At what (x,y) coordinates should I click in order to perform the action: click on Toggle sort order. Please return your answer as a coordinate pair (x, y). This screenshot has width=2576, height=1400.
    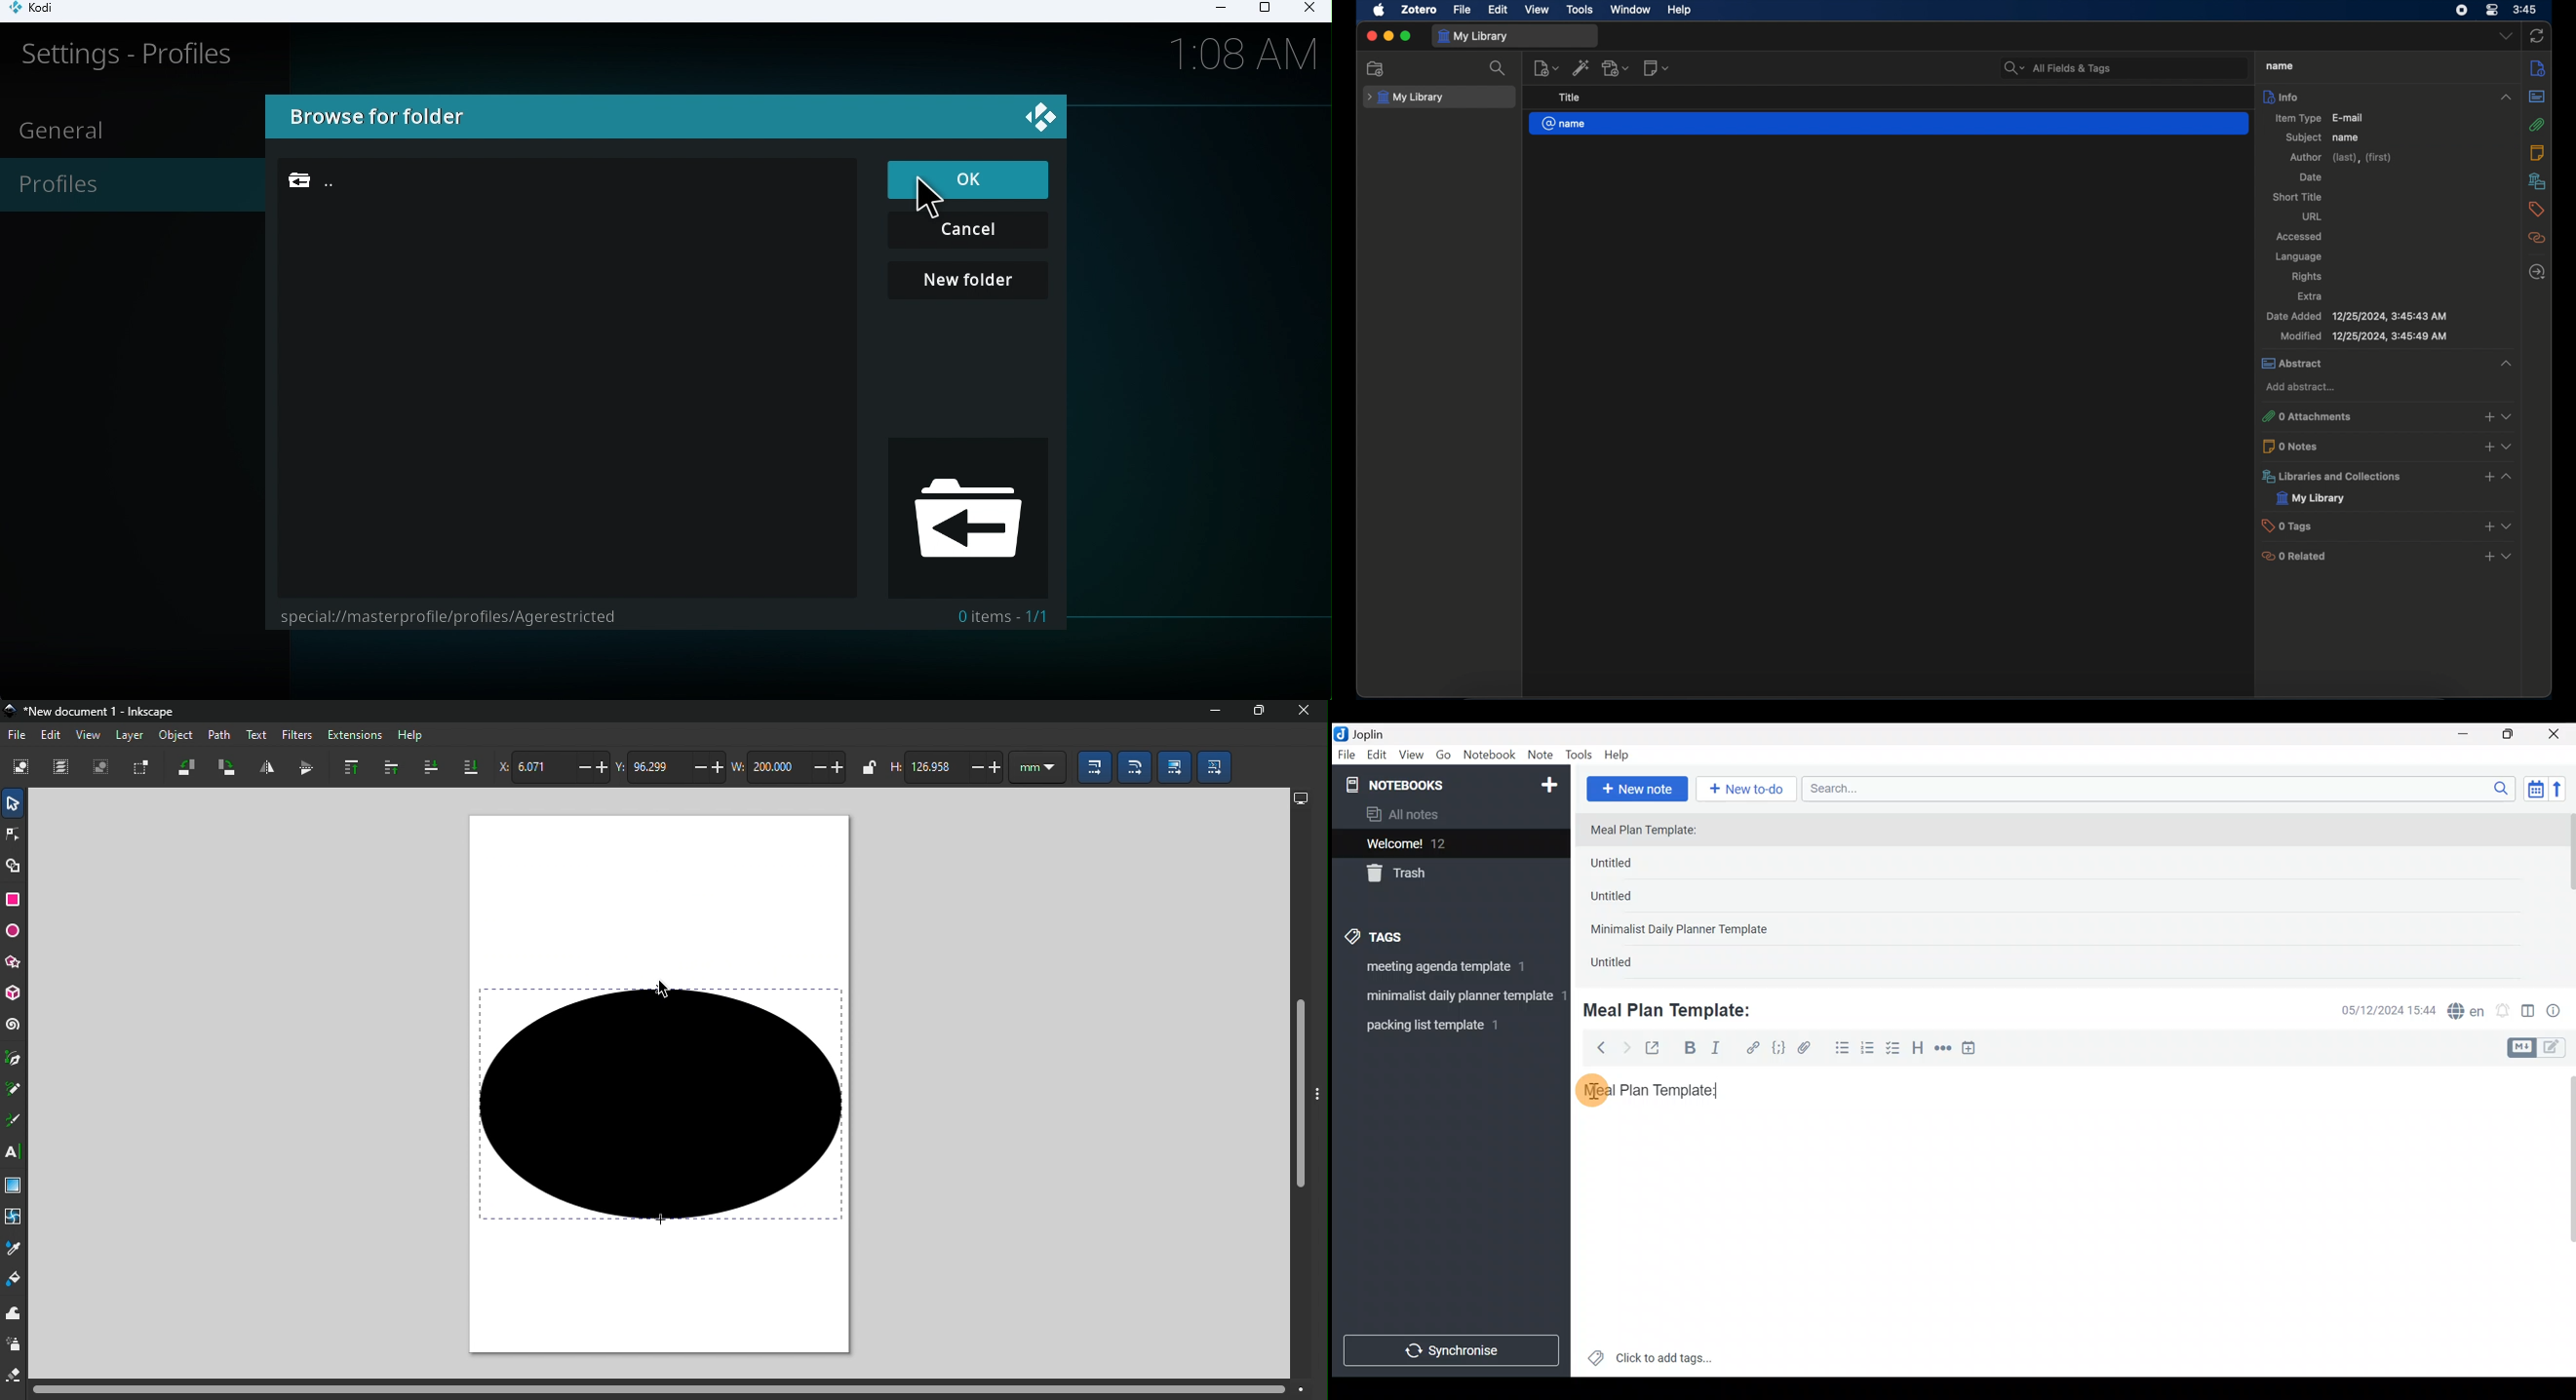
    Looking at the image, I should click on (2536, 789).